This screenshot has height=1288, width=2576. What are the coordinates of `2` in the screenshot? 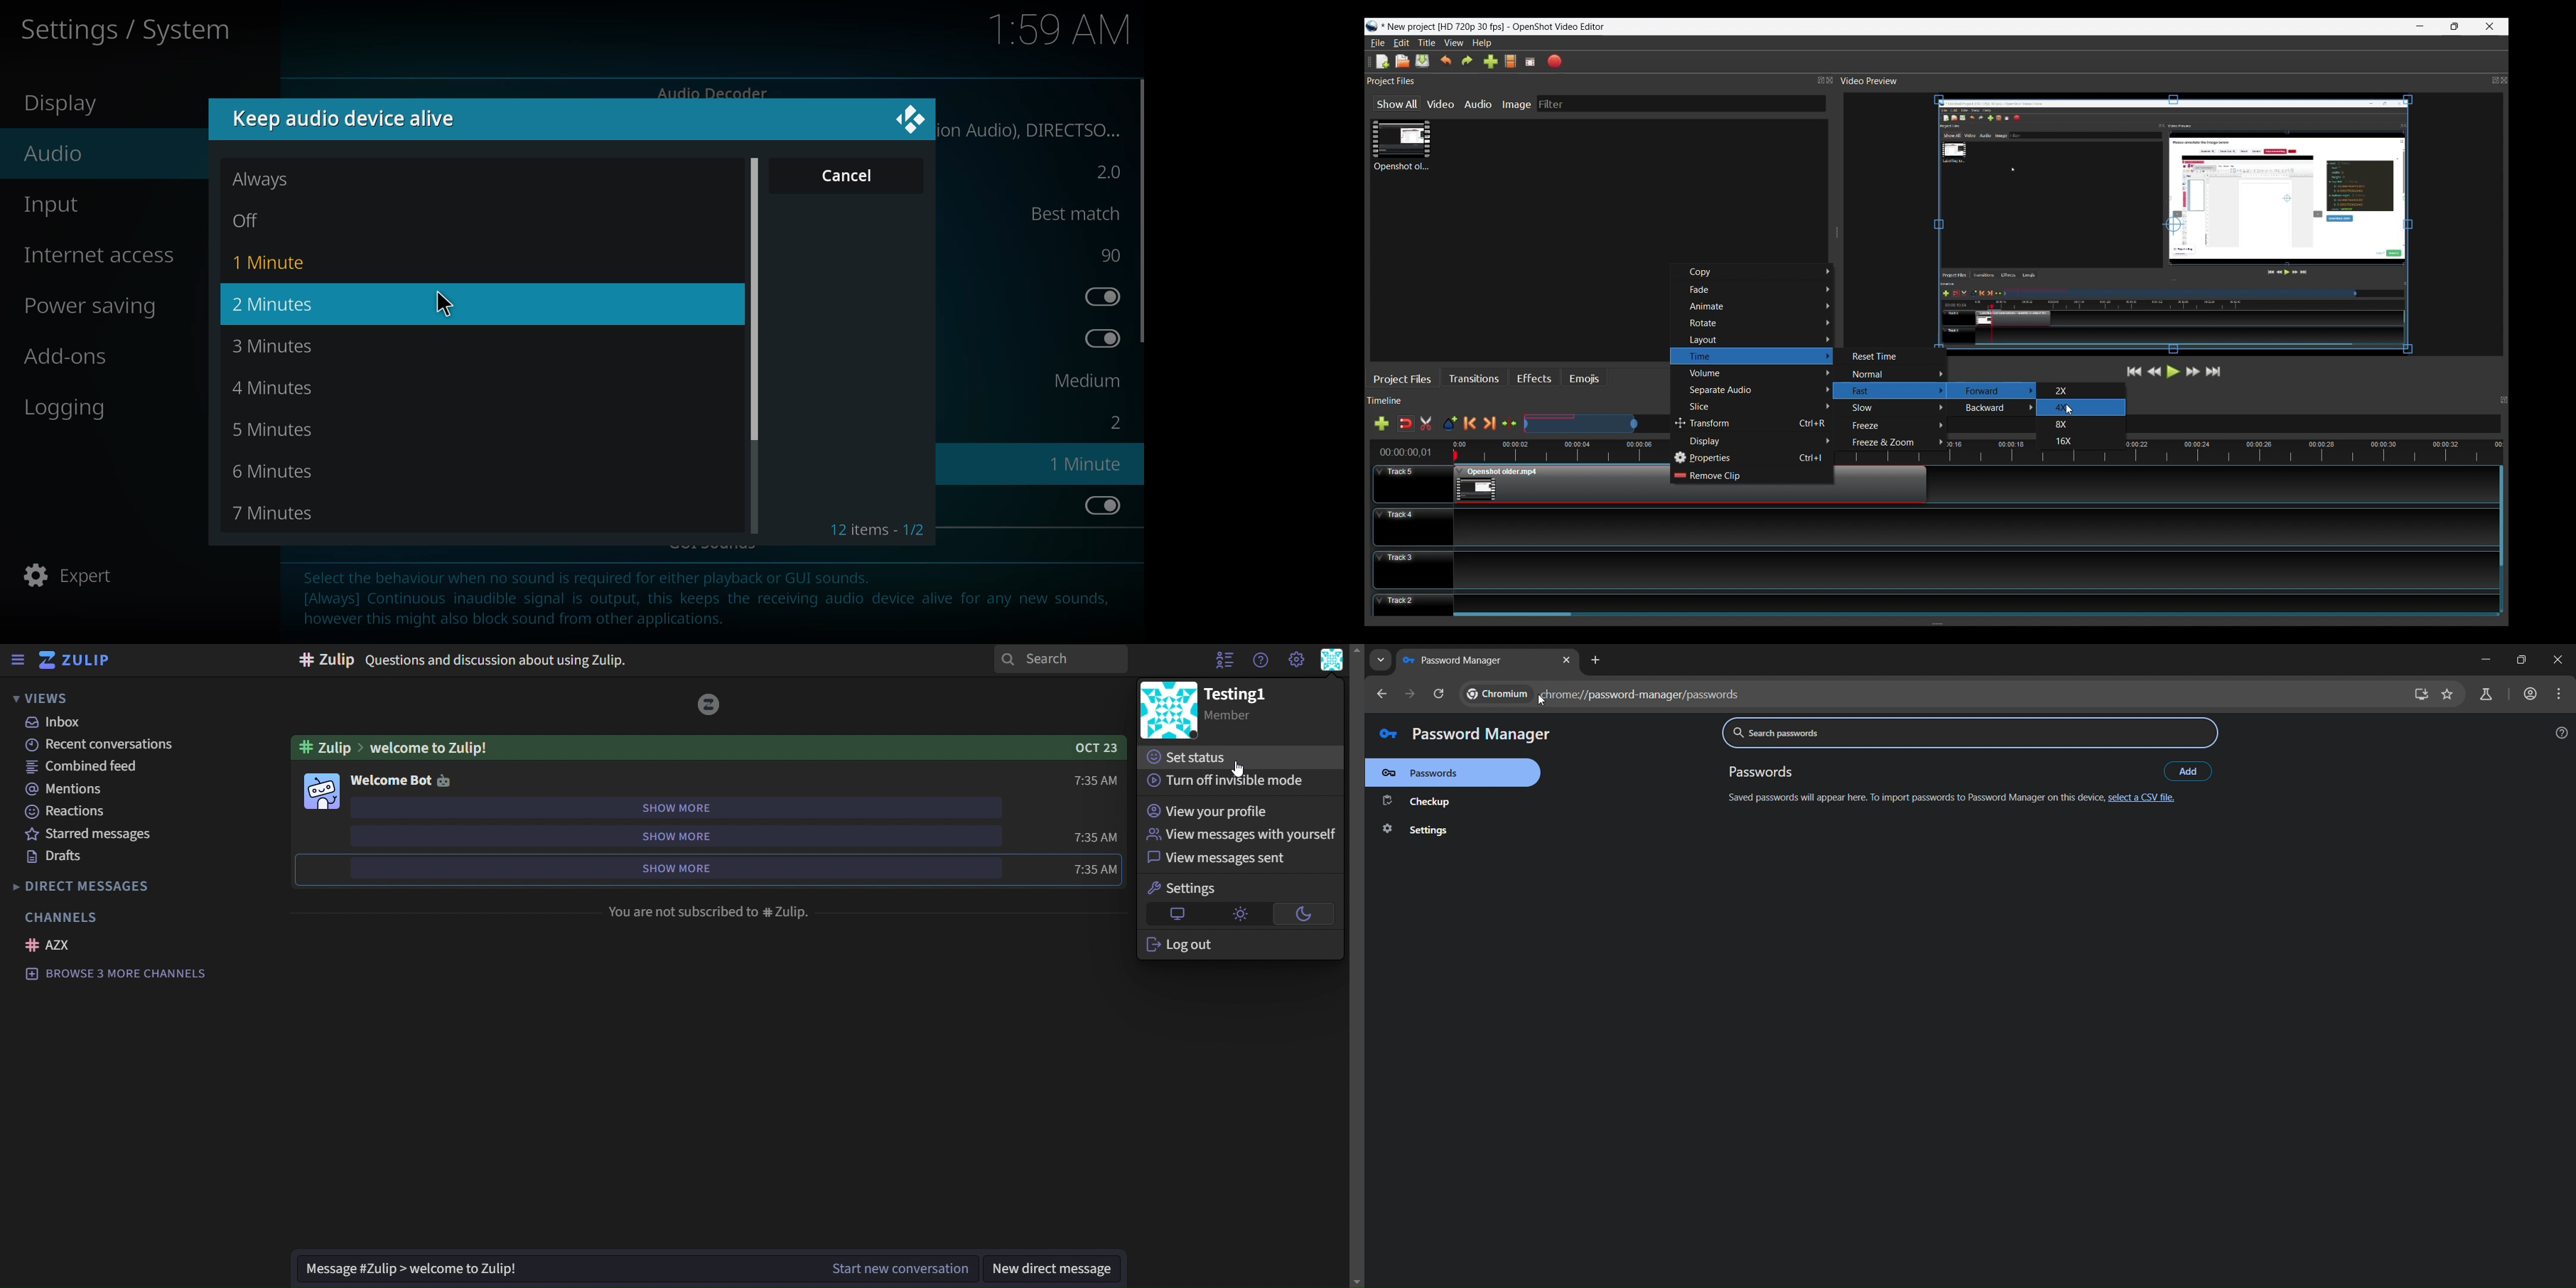 It's located at (1111, 422).